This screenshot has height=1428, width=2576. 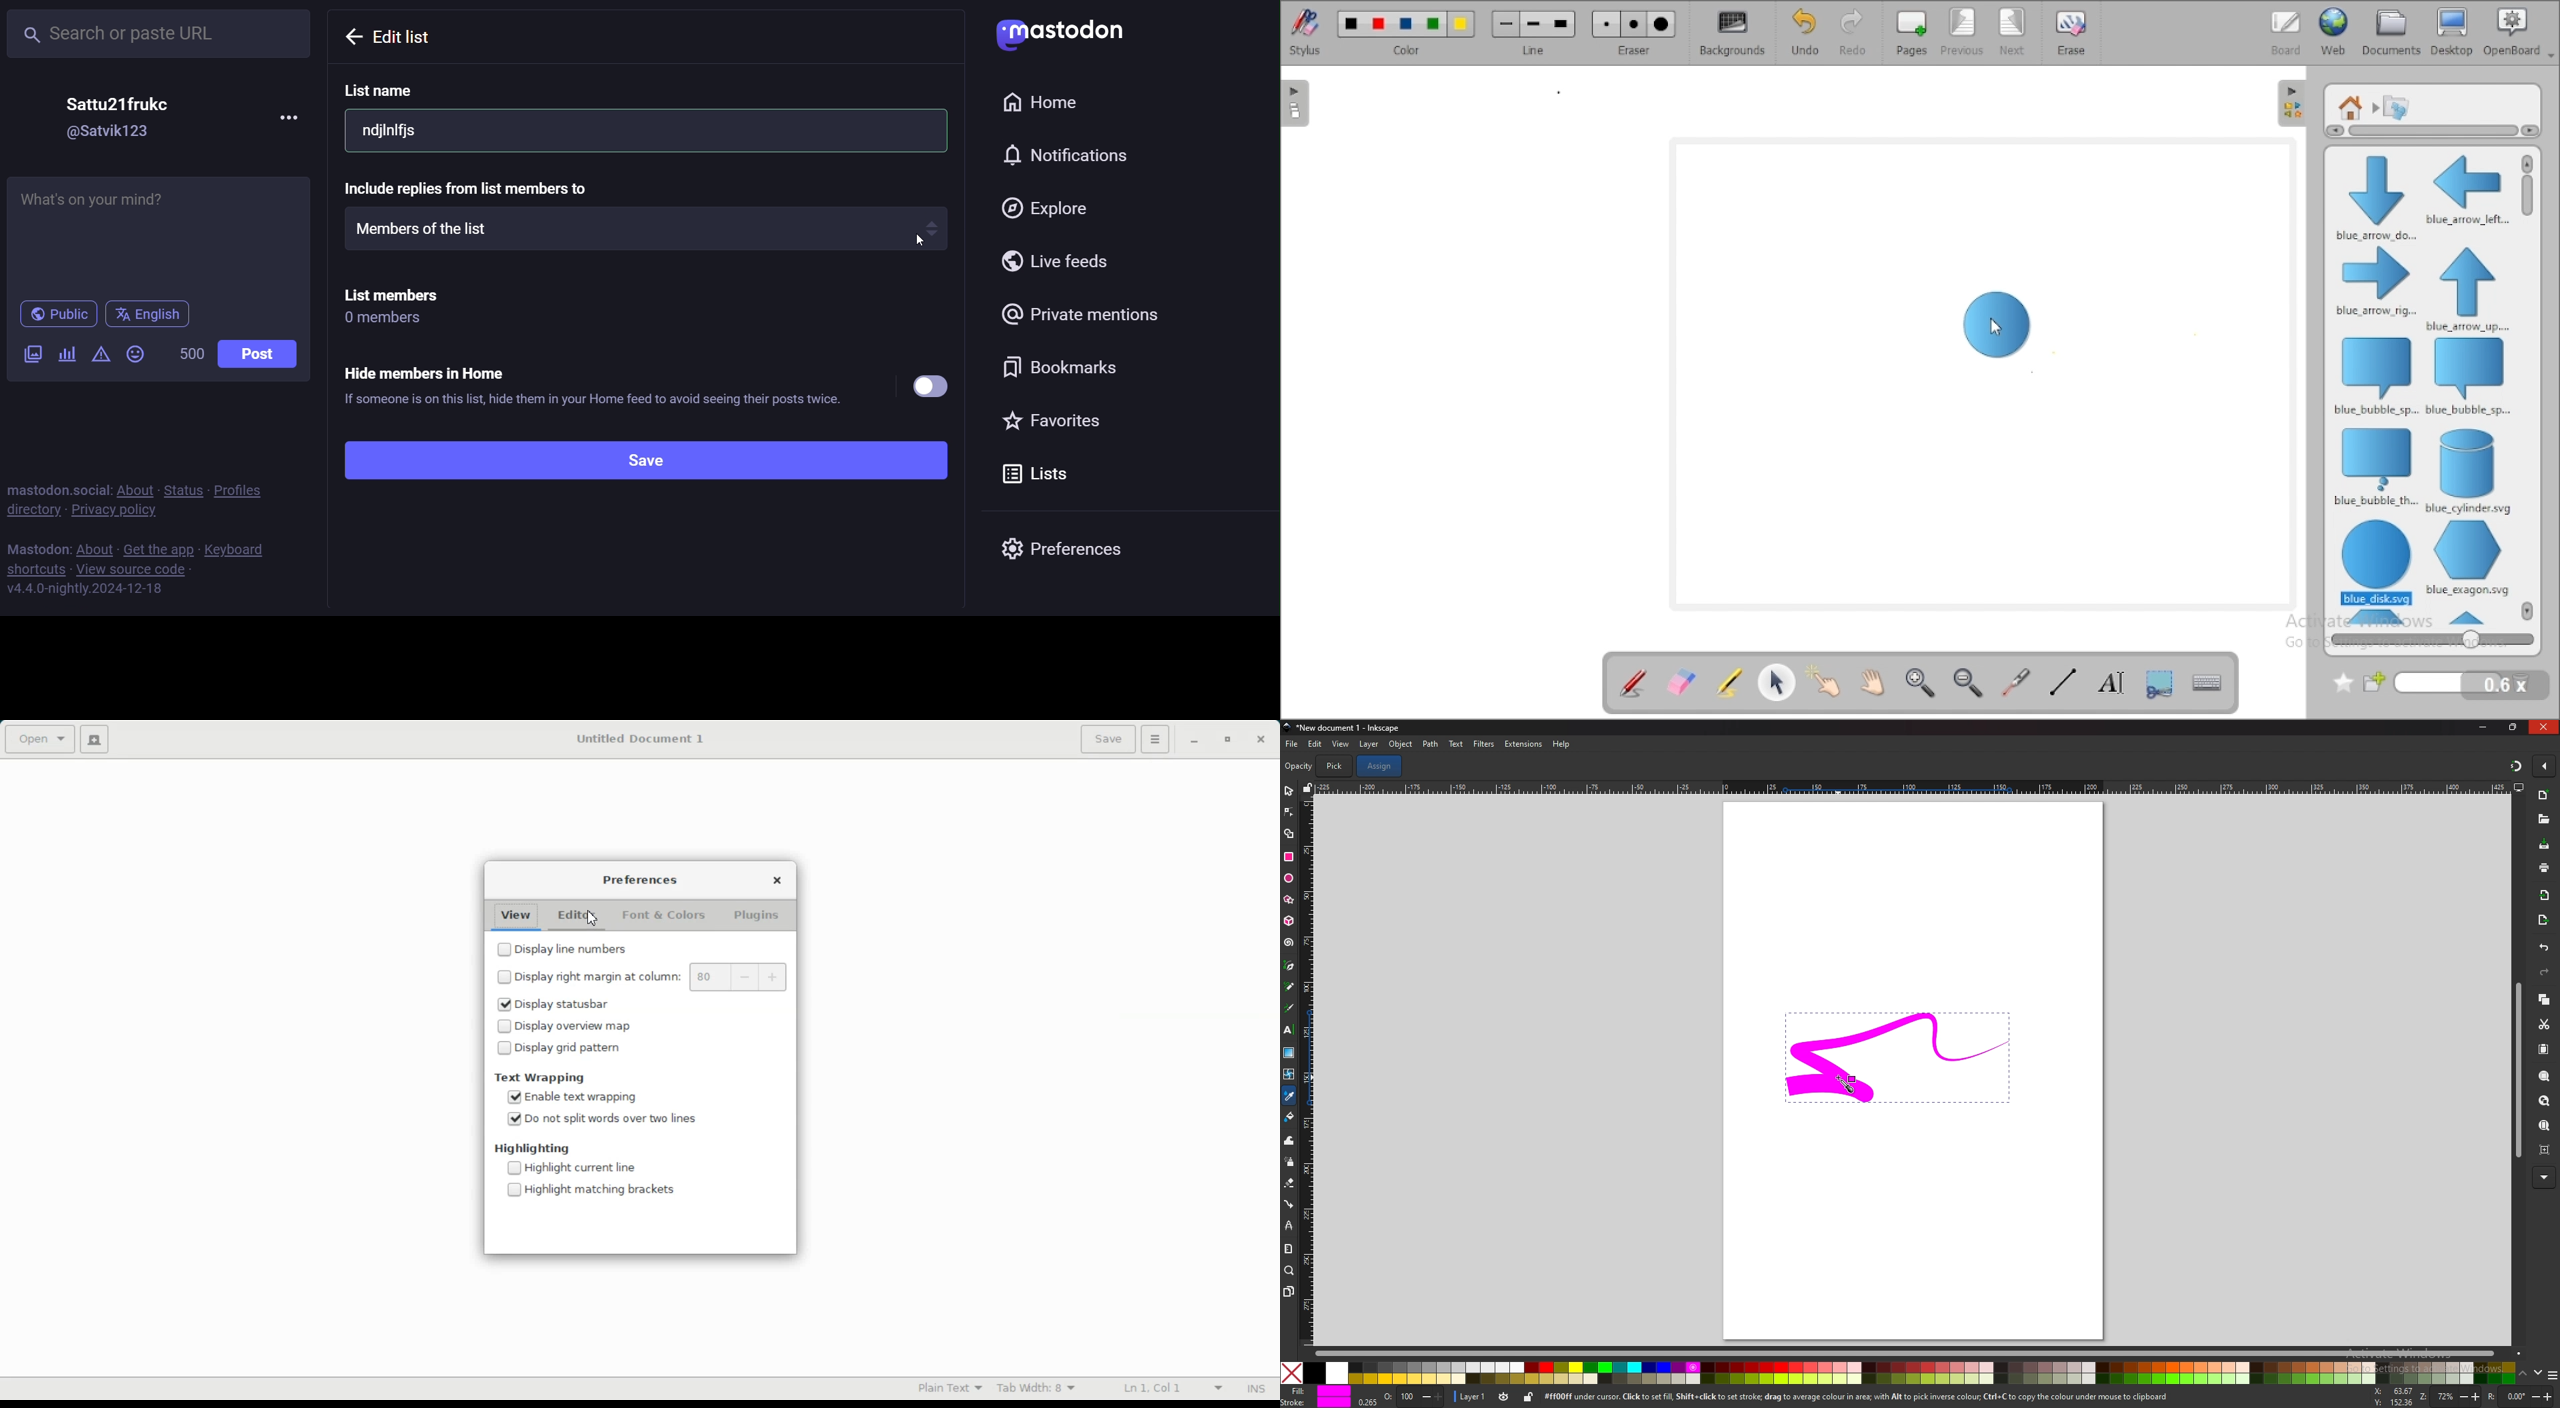 What do you see at coordinates (1911, 33) in the screenshot?
I see `pages` at bounding box center [1911, 33].